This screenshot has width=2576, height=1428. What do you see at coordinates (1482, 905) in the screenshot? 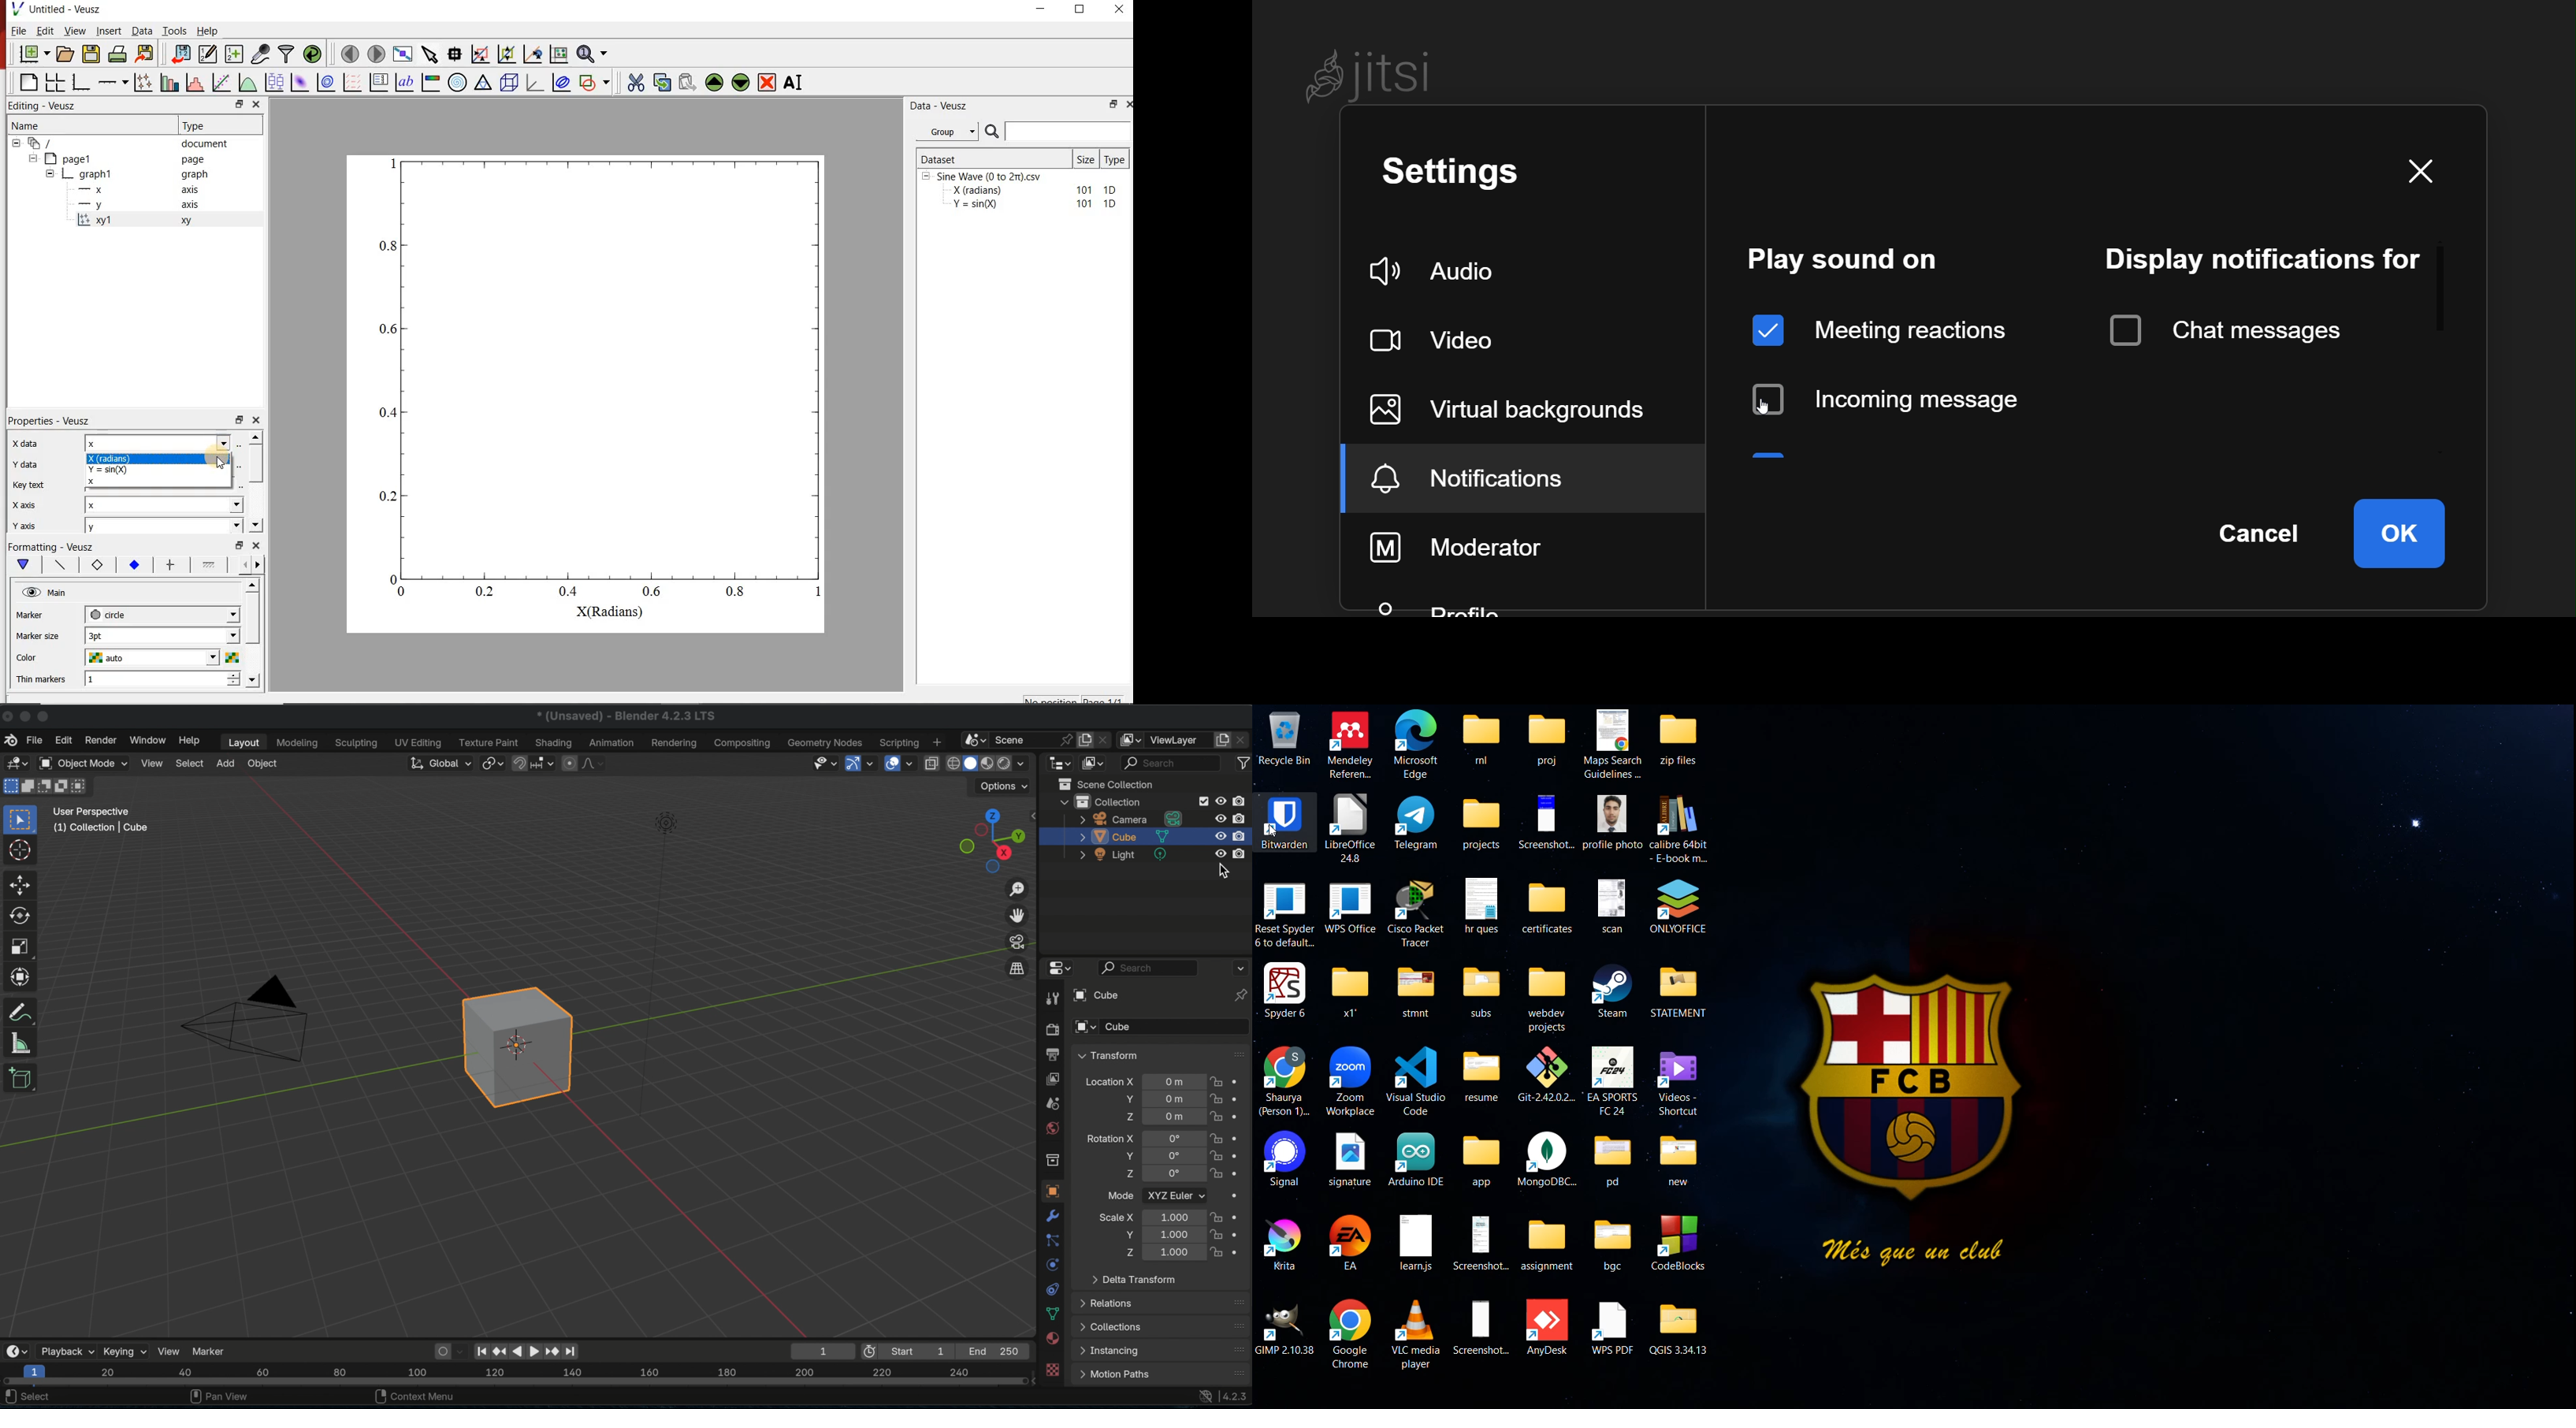
I see `hr ques` at bounding box center [1482, 905].